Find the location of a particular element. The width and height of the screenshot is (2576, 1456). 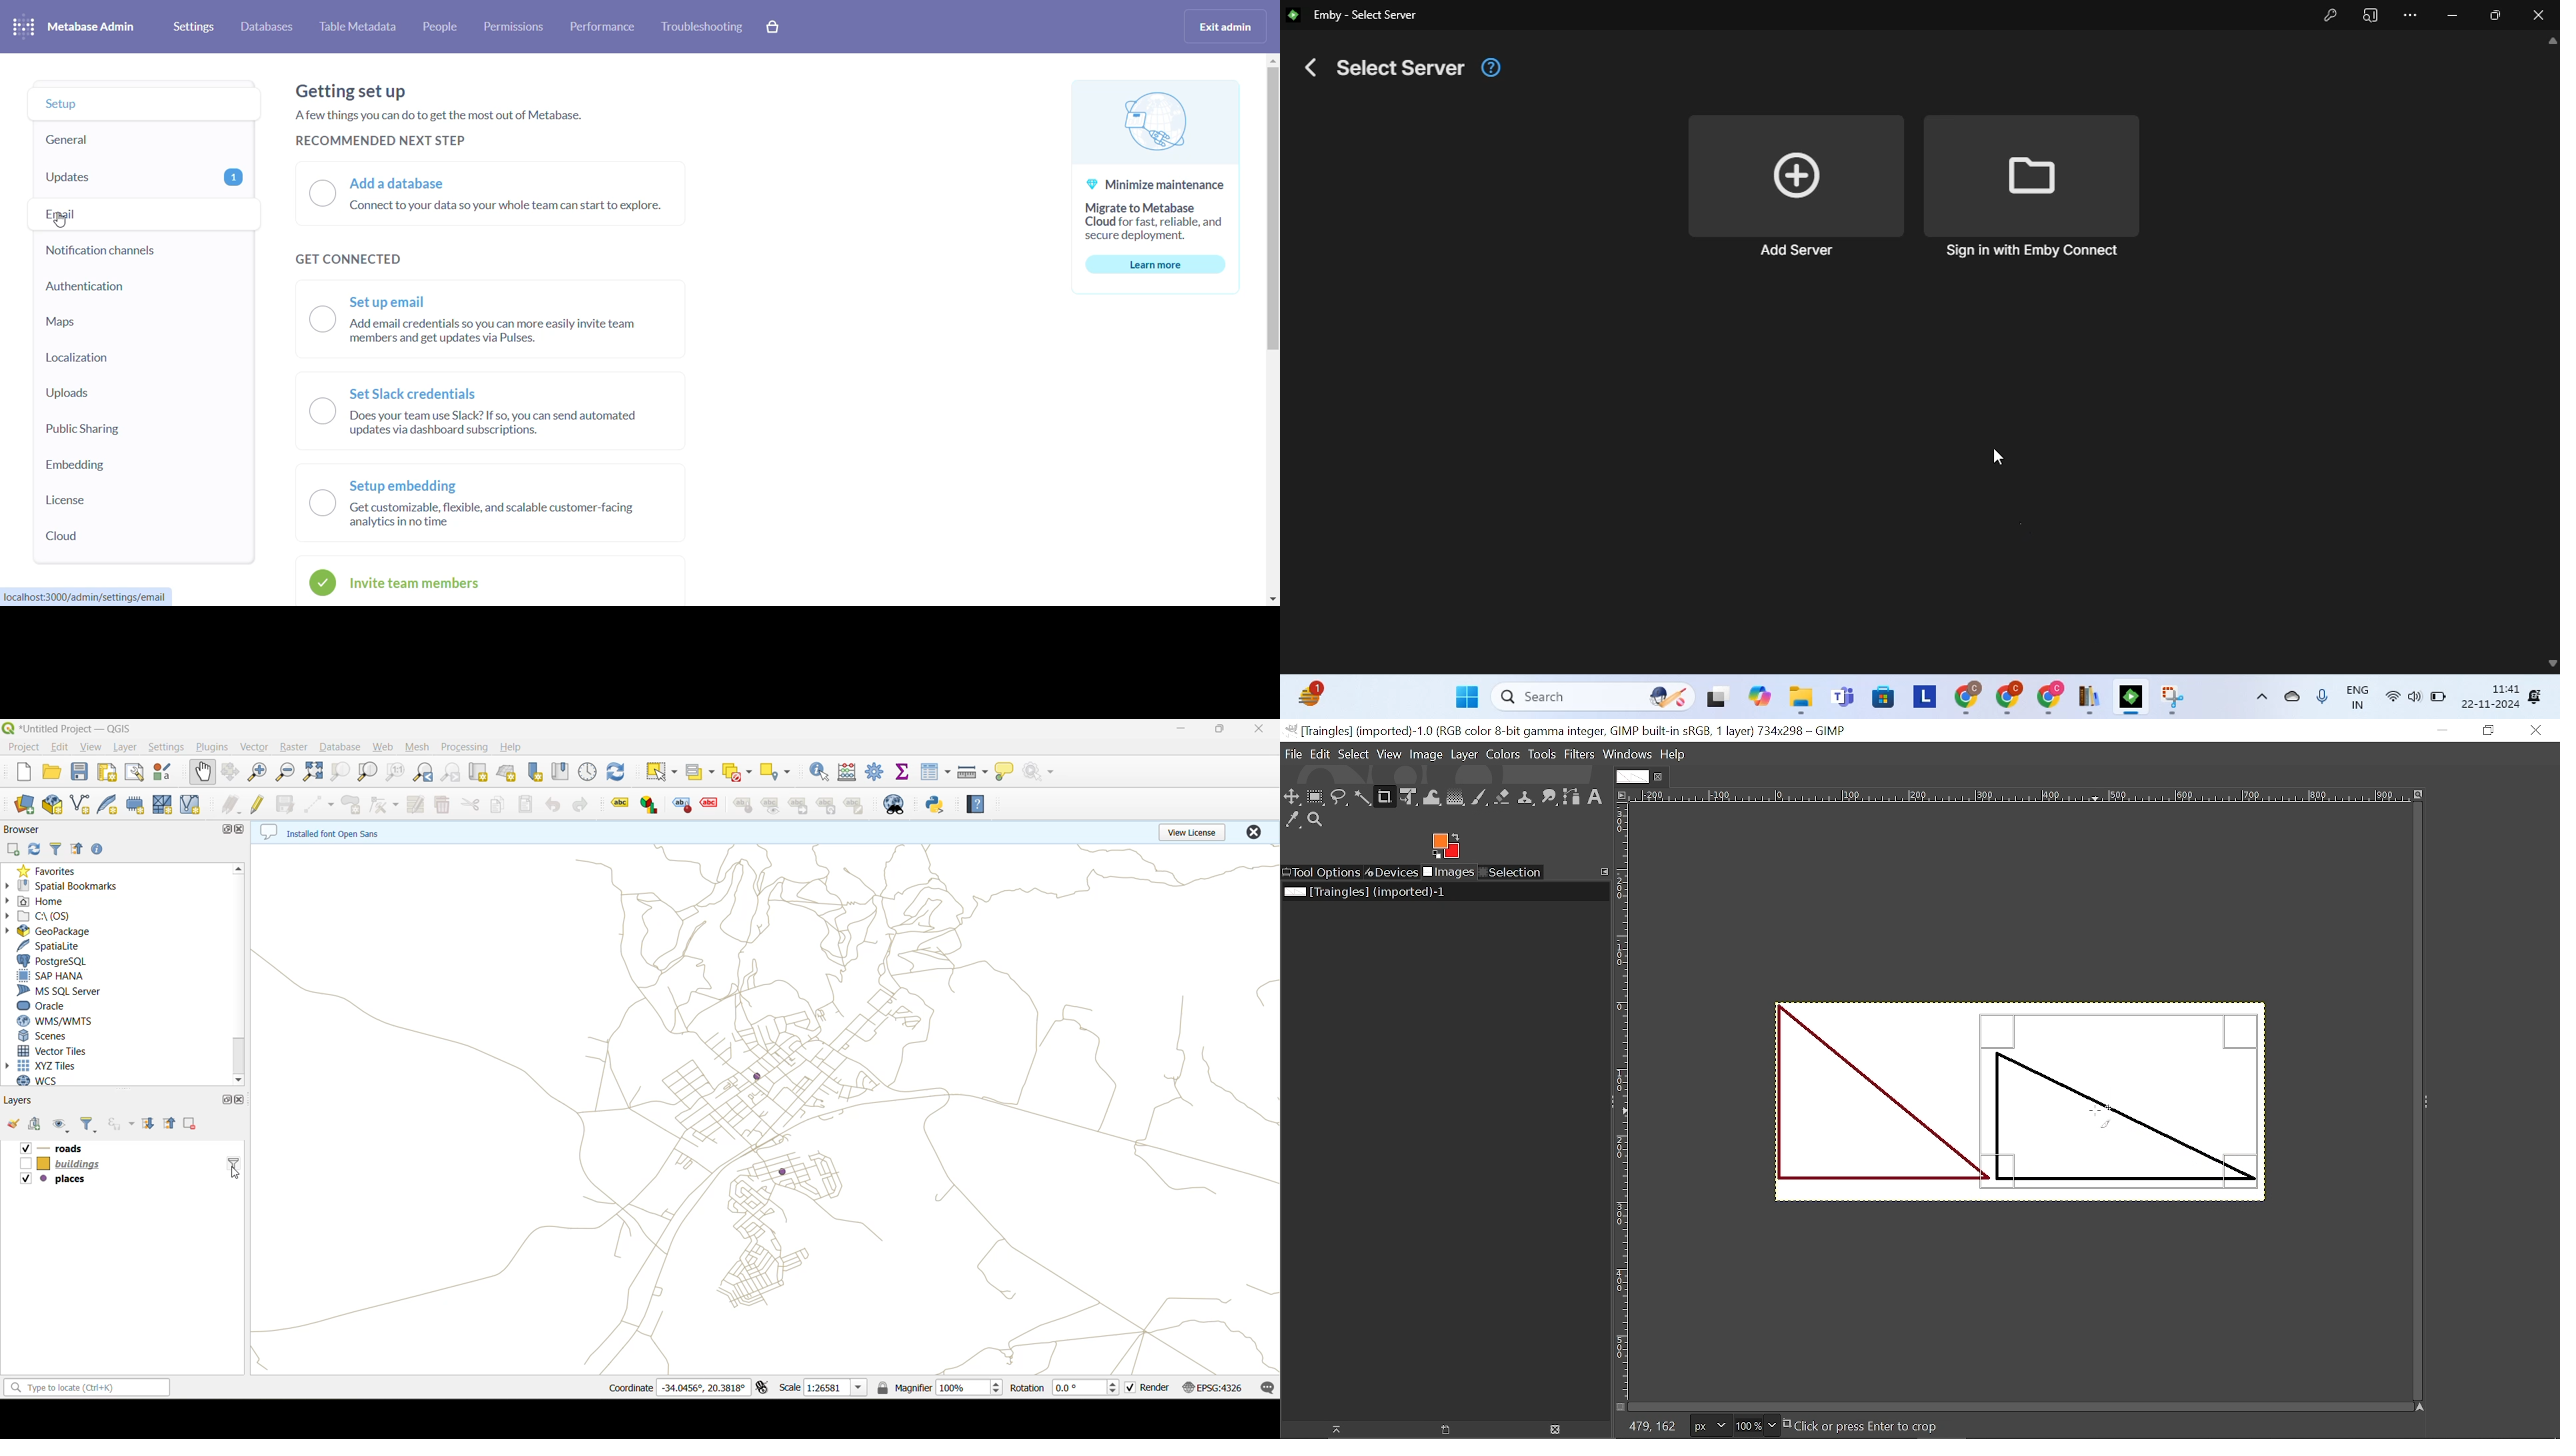

public sharing is located at coordinates (118, 433).